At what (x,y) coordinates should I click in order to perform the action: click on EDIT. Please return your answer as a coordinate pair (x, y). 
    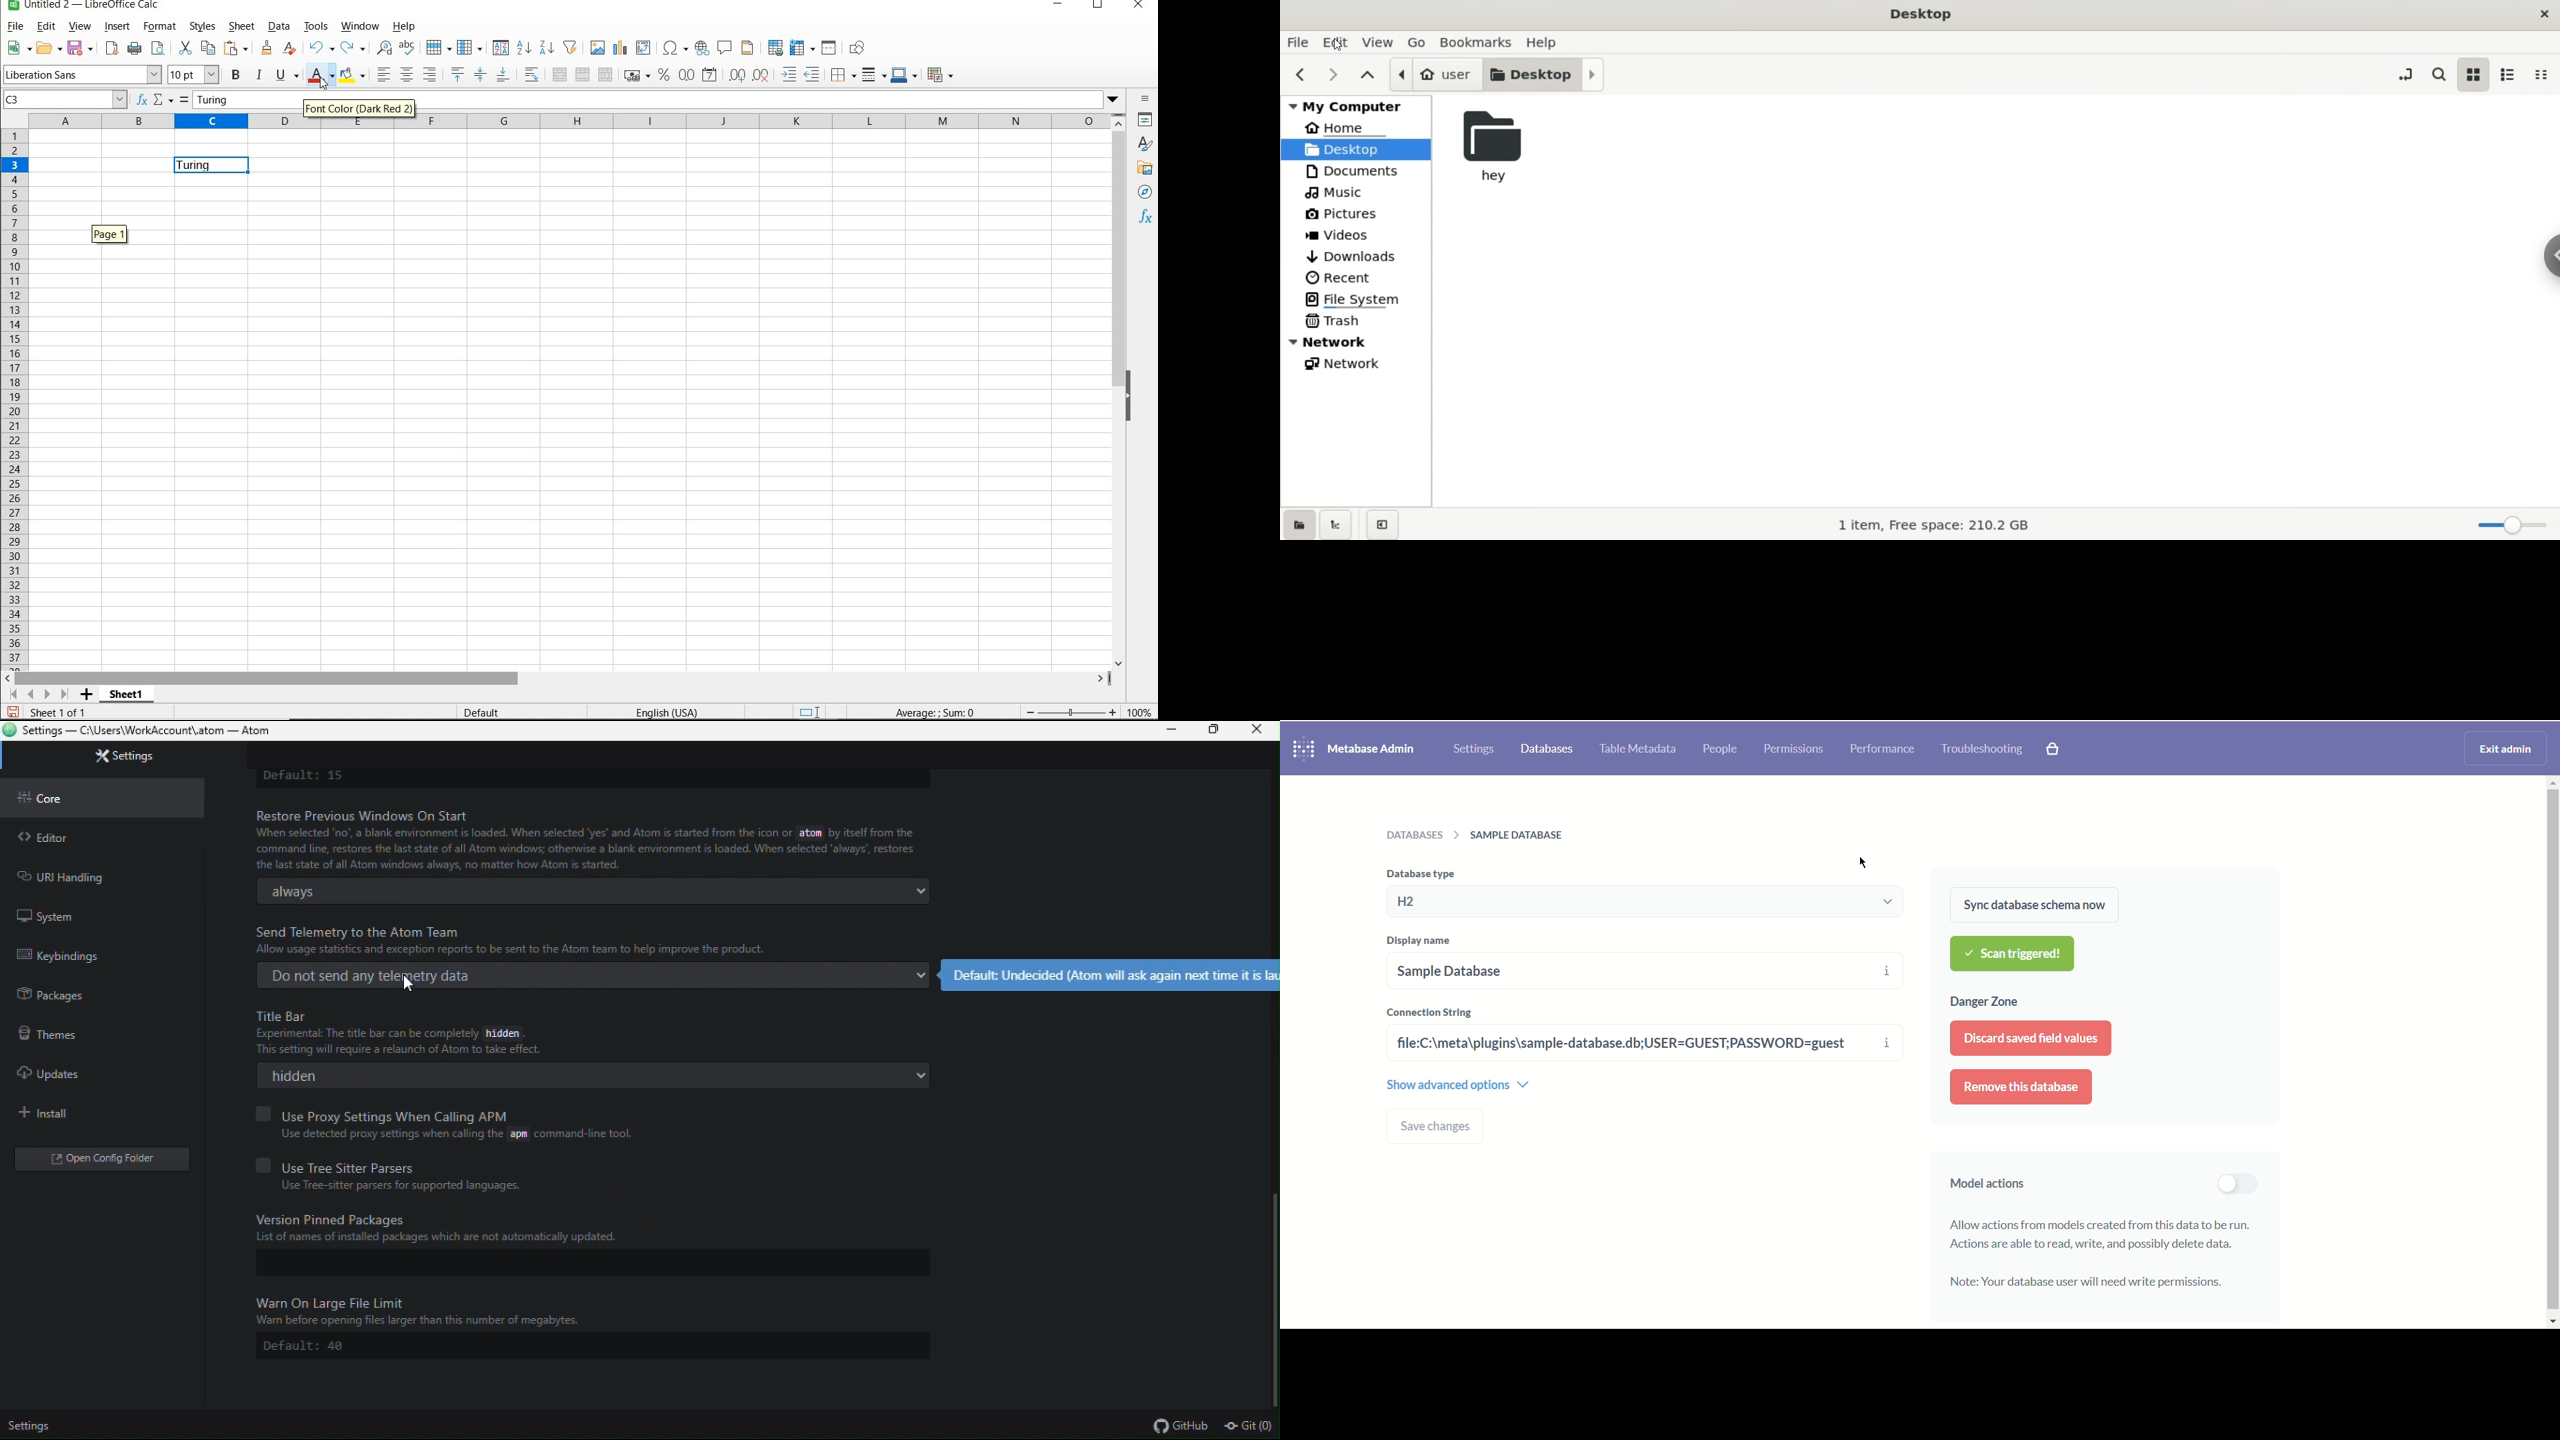
    Looking at the image, I should click on (47, 28).